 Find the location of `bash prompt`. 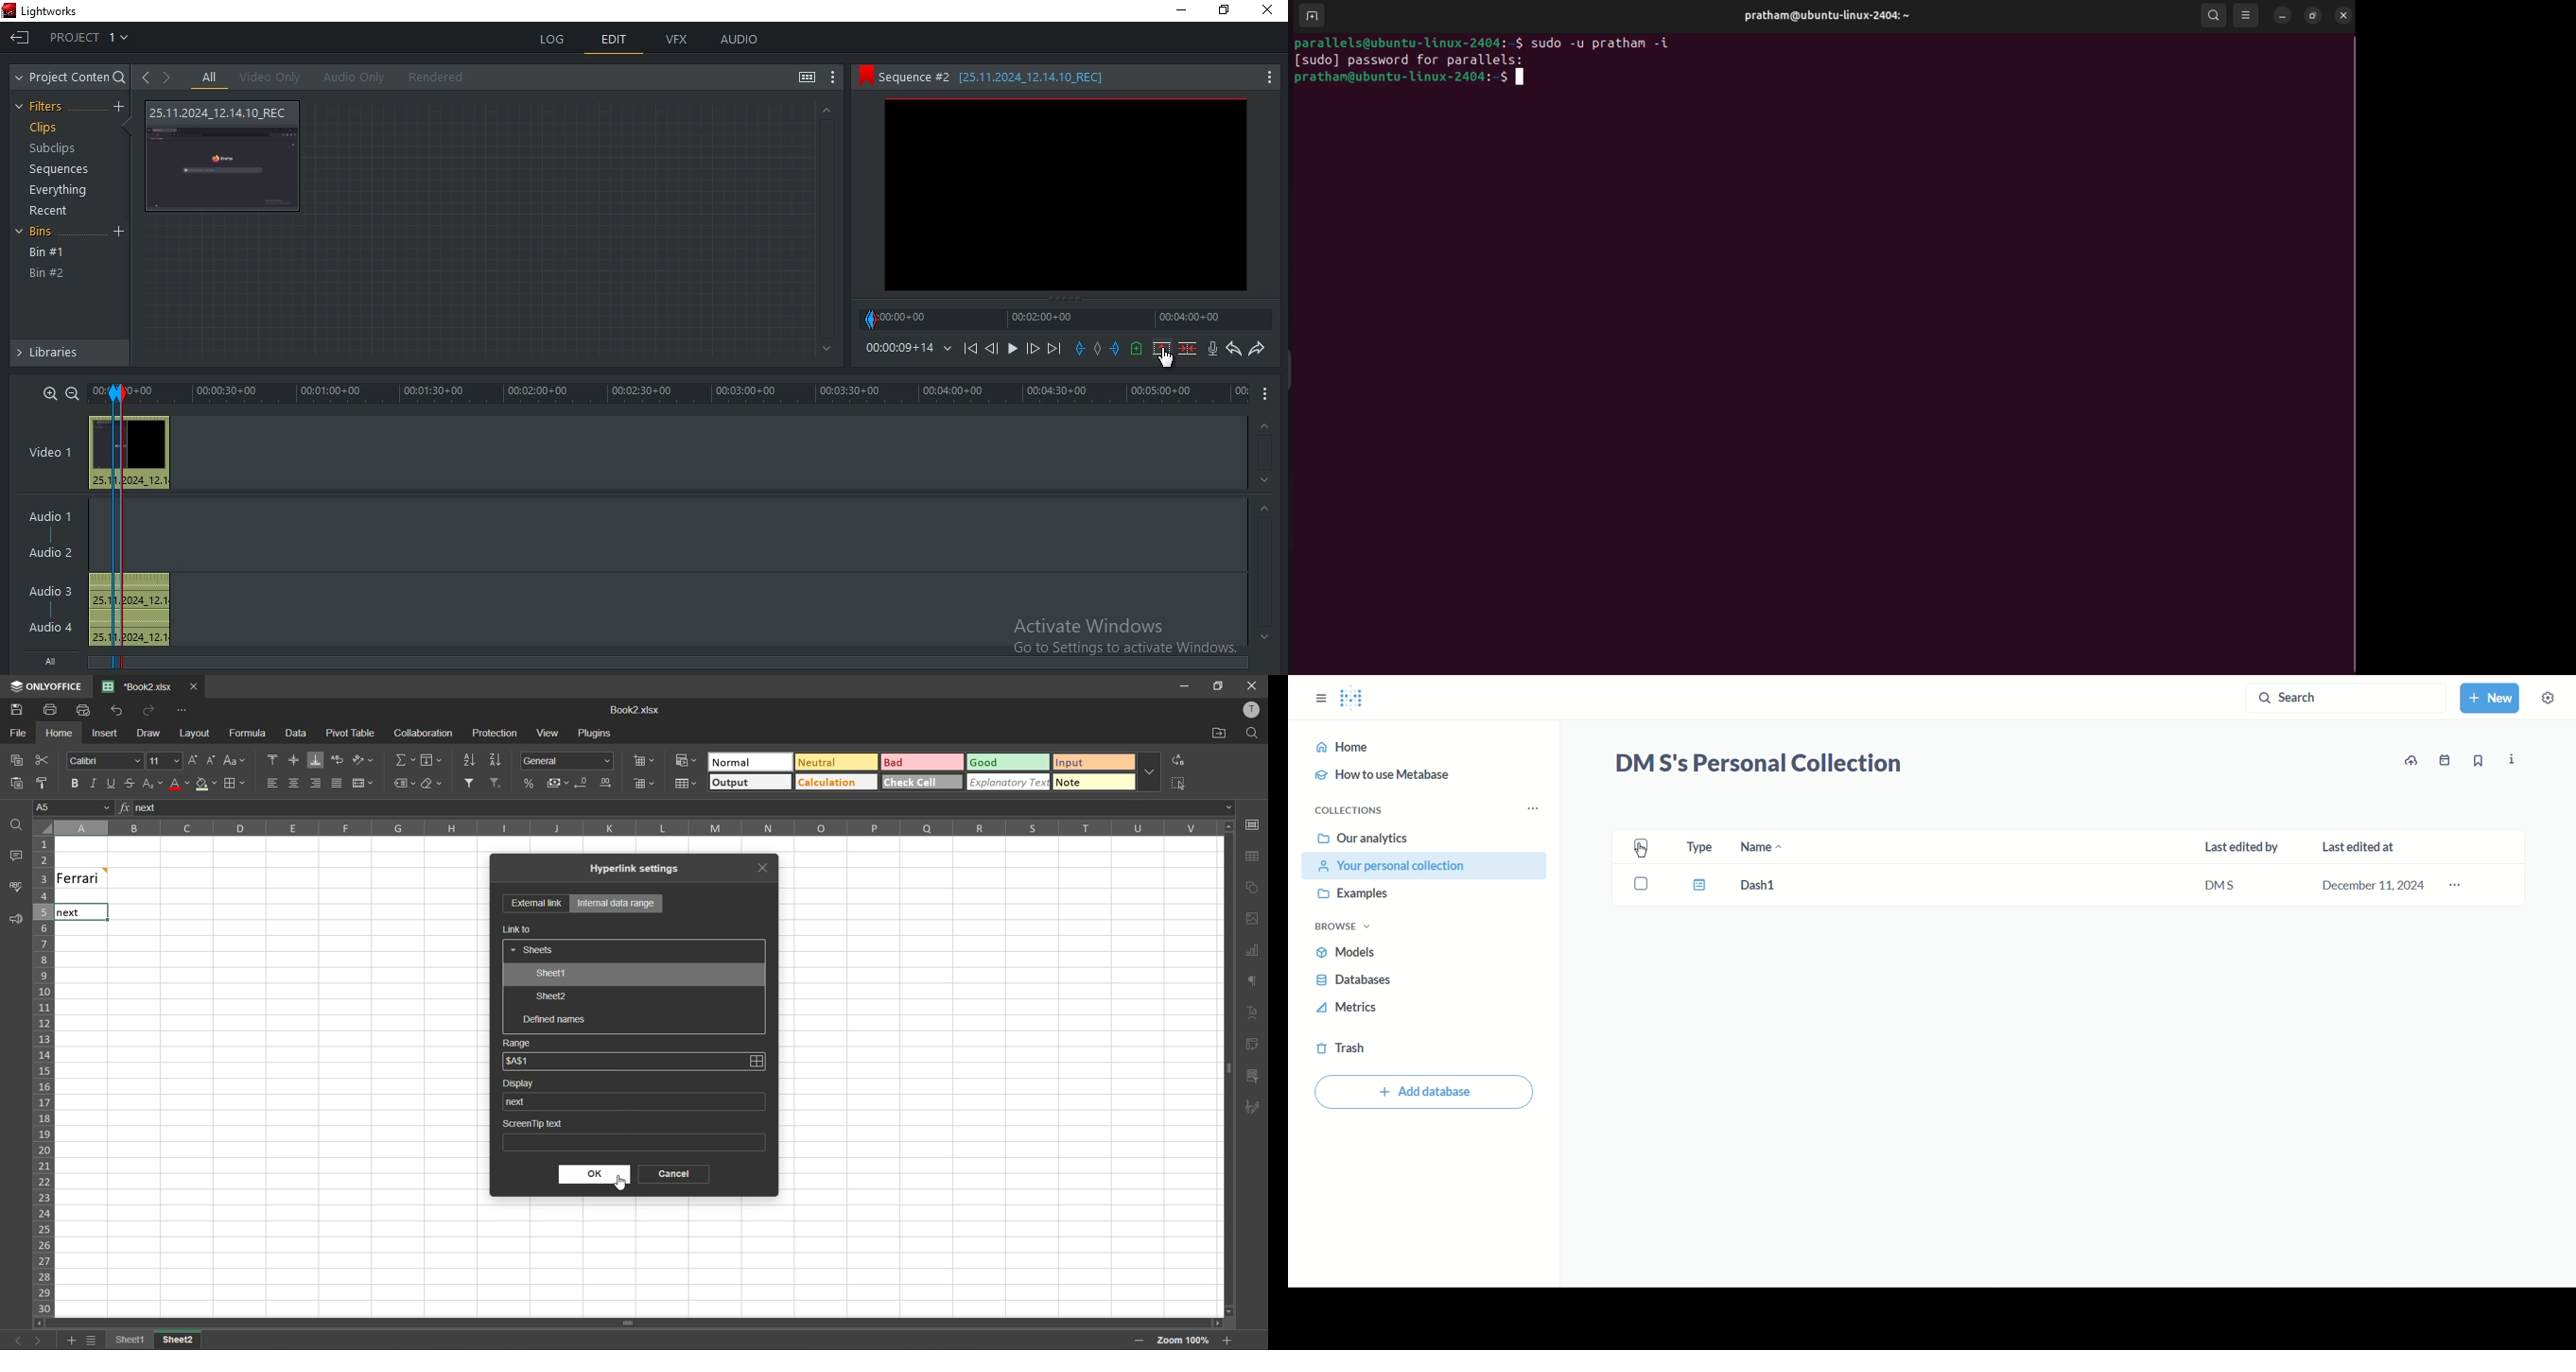

bash prompt is located at coordinates (1406, 41).